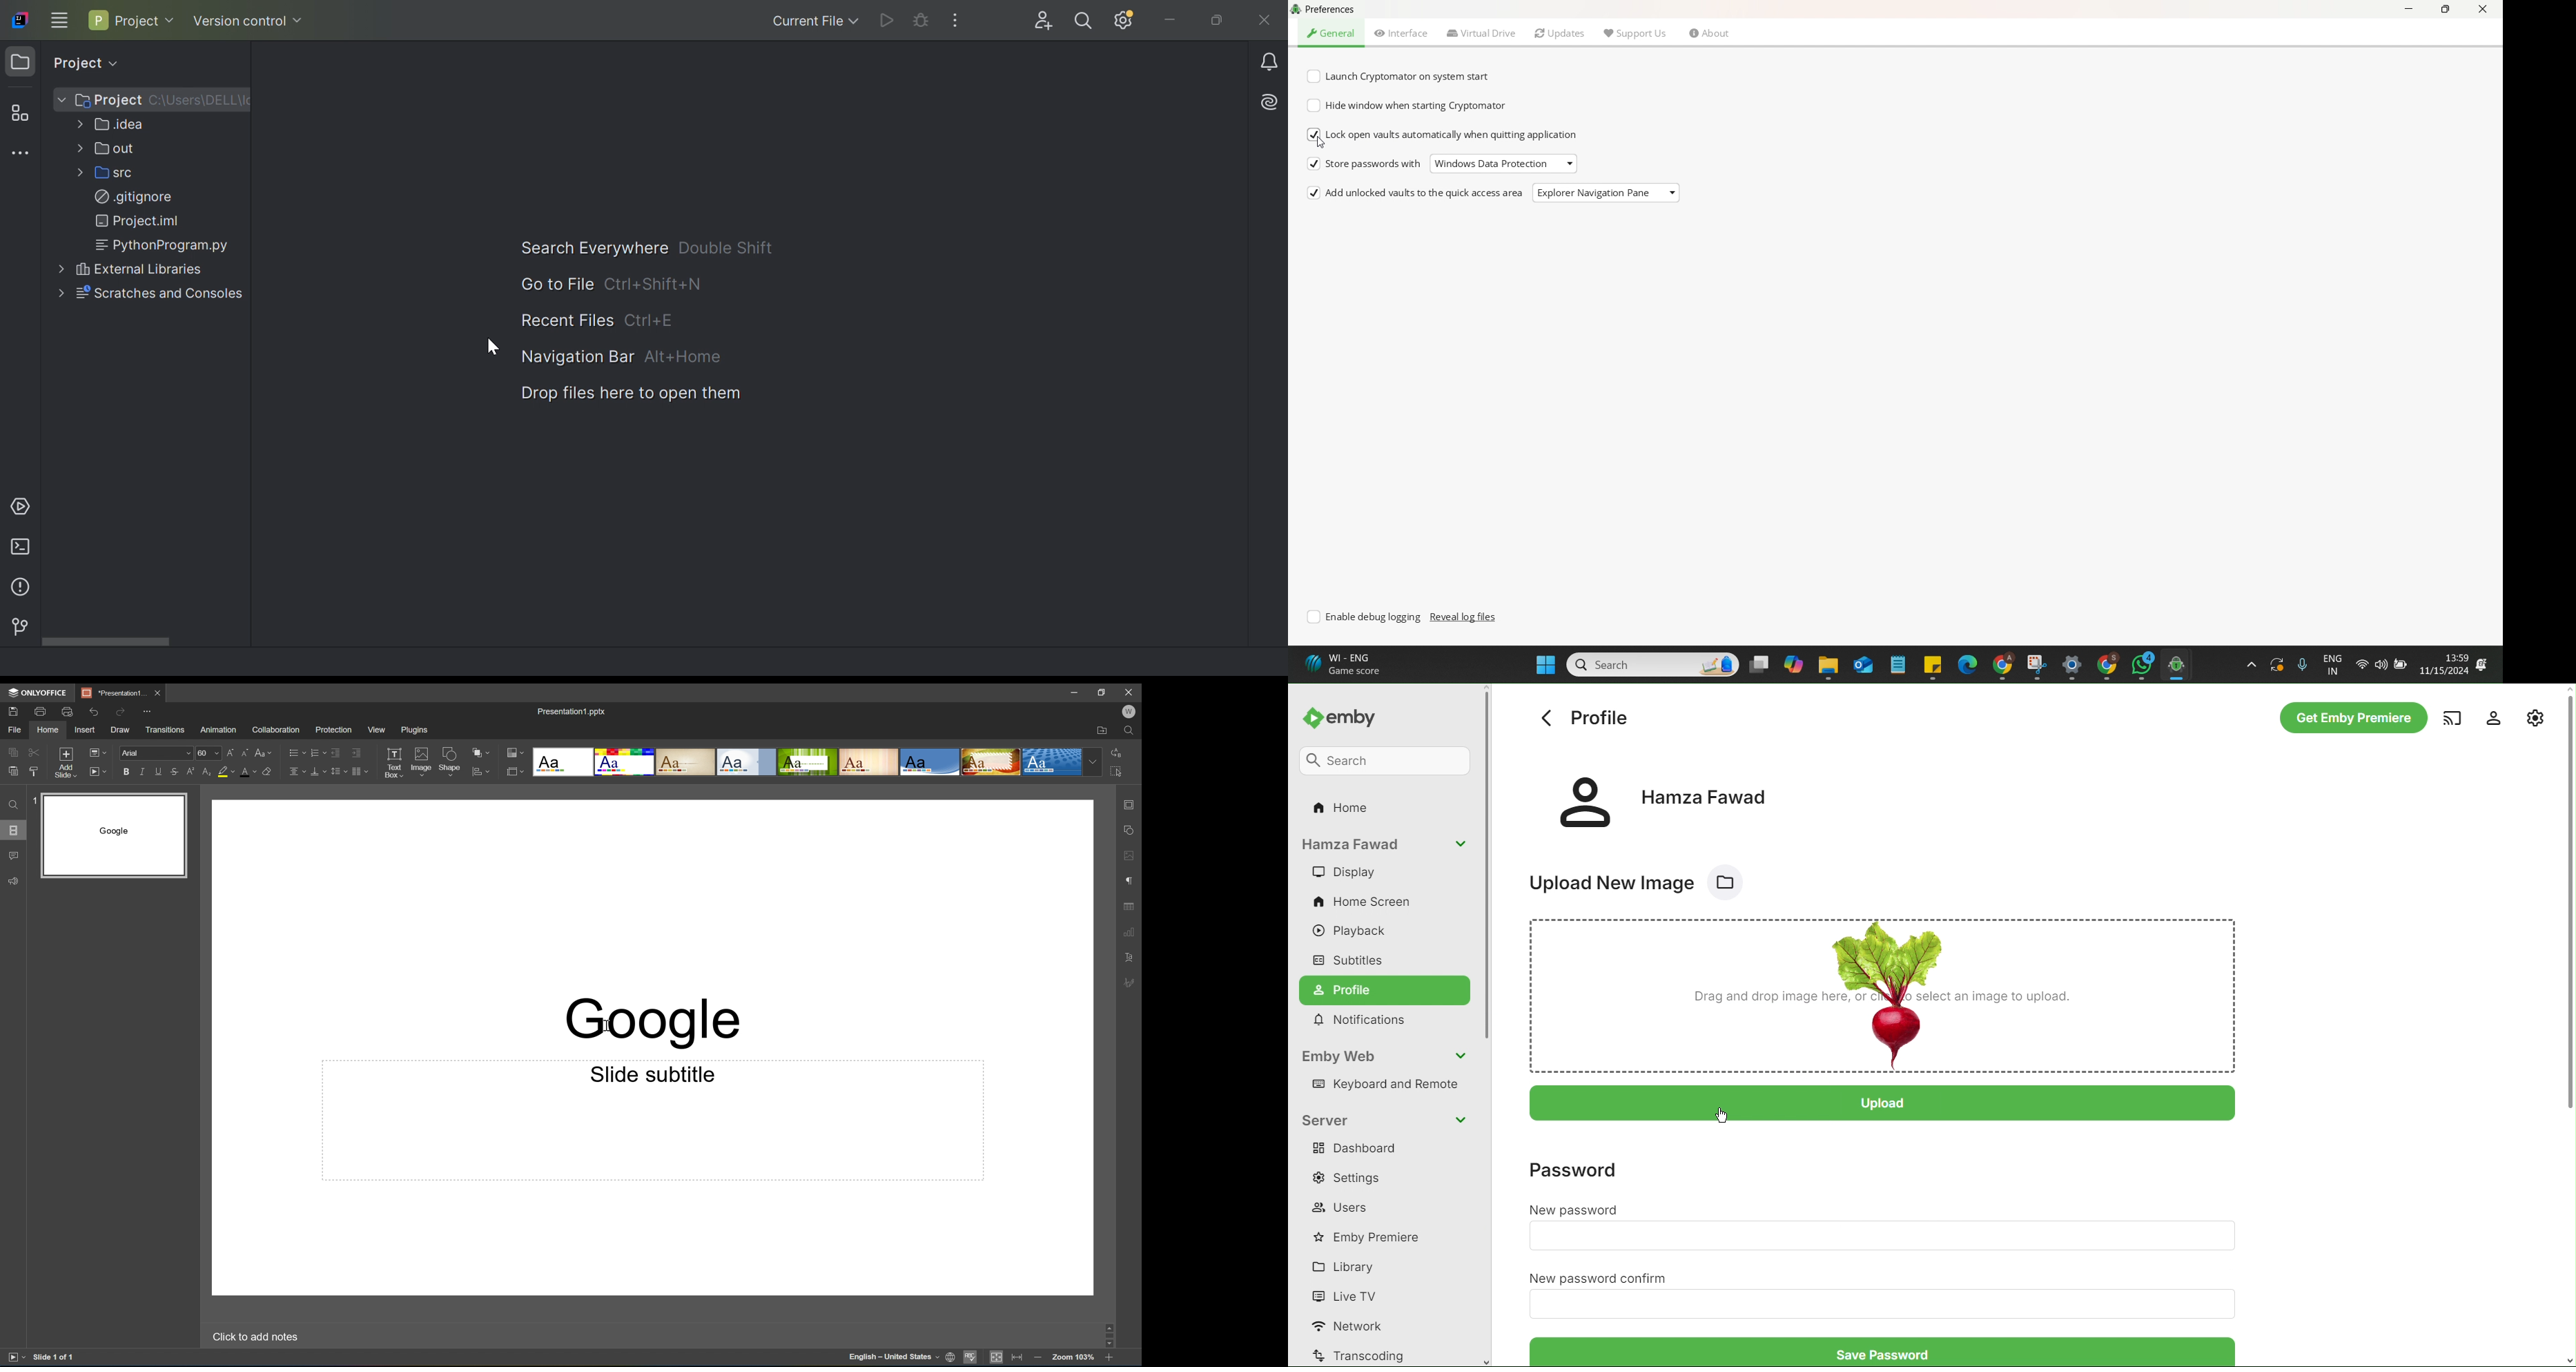 This screenshot has width=2576, height=1372. I want to click on Services, so click(23, 505).